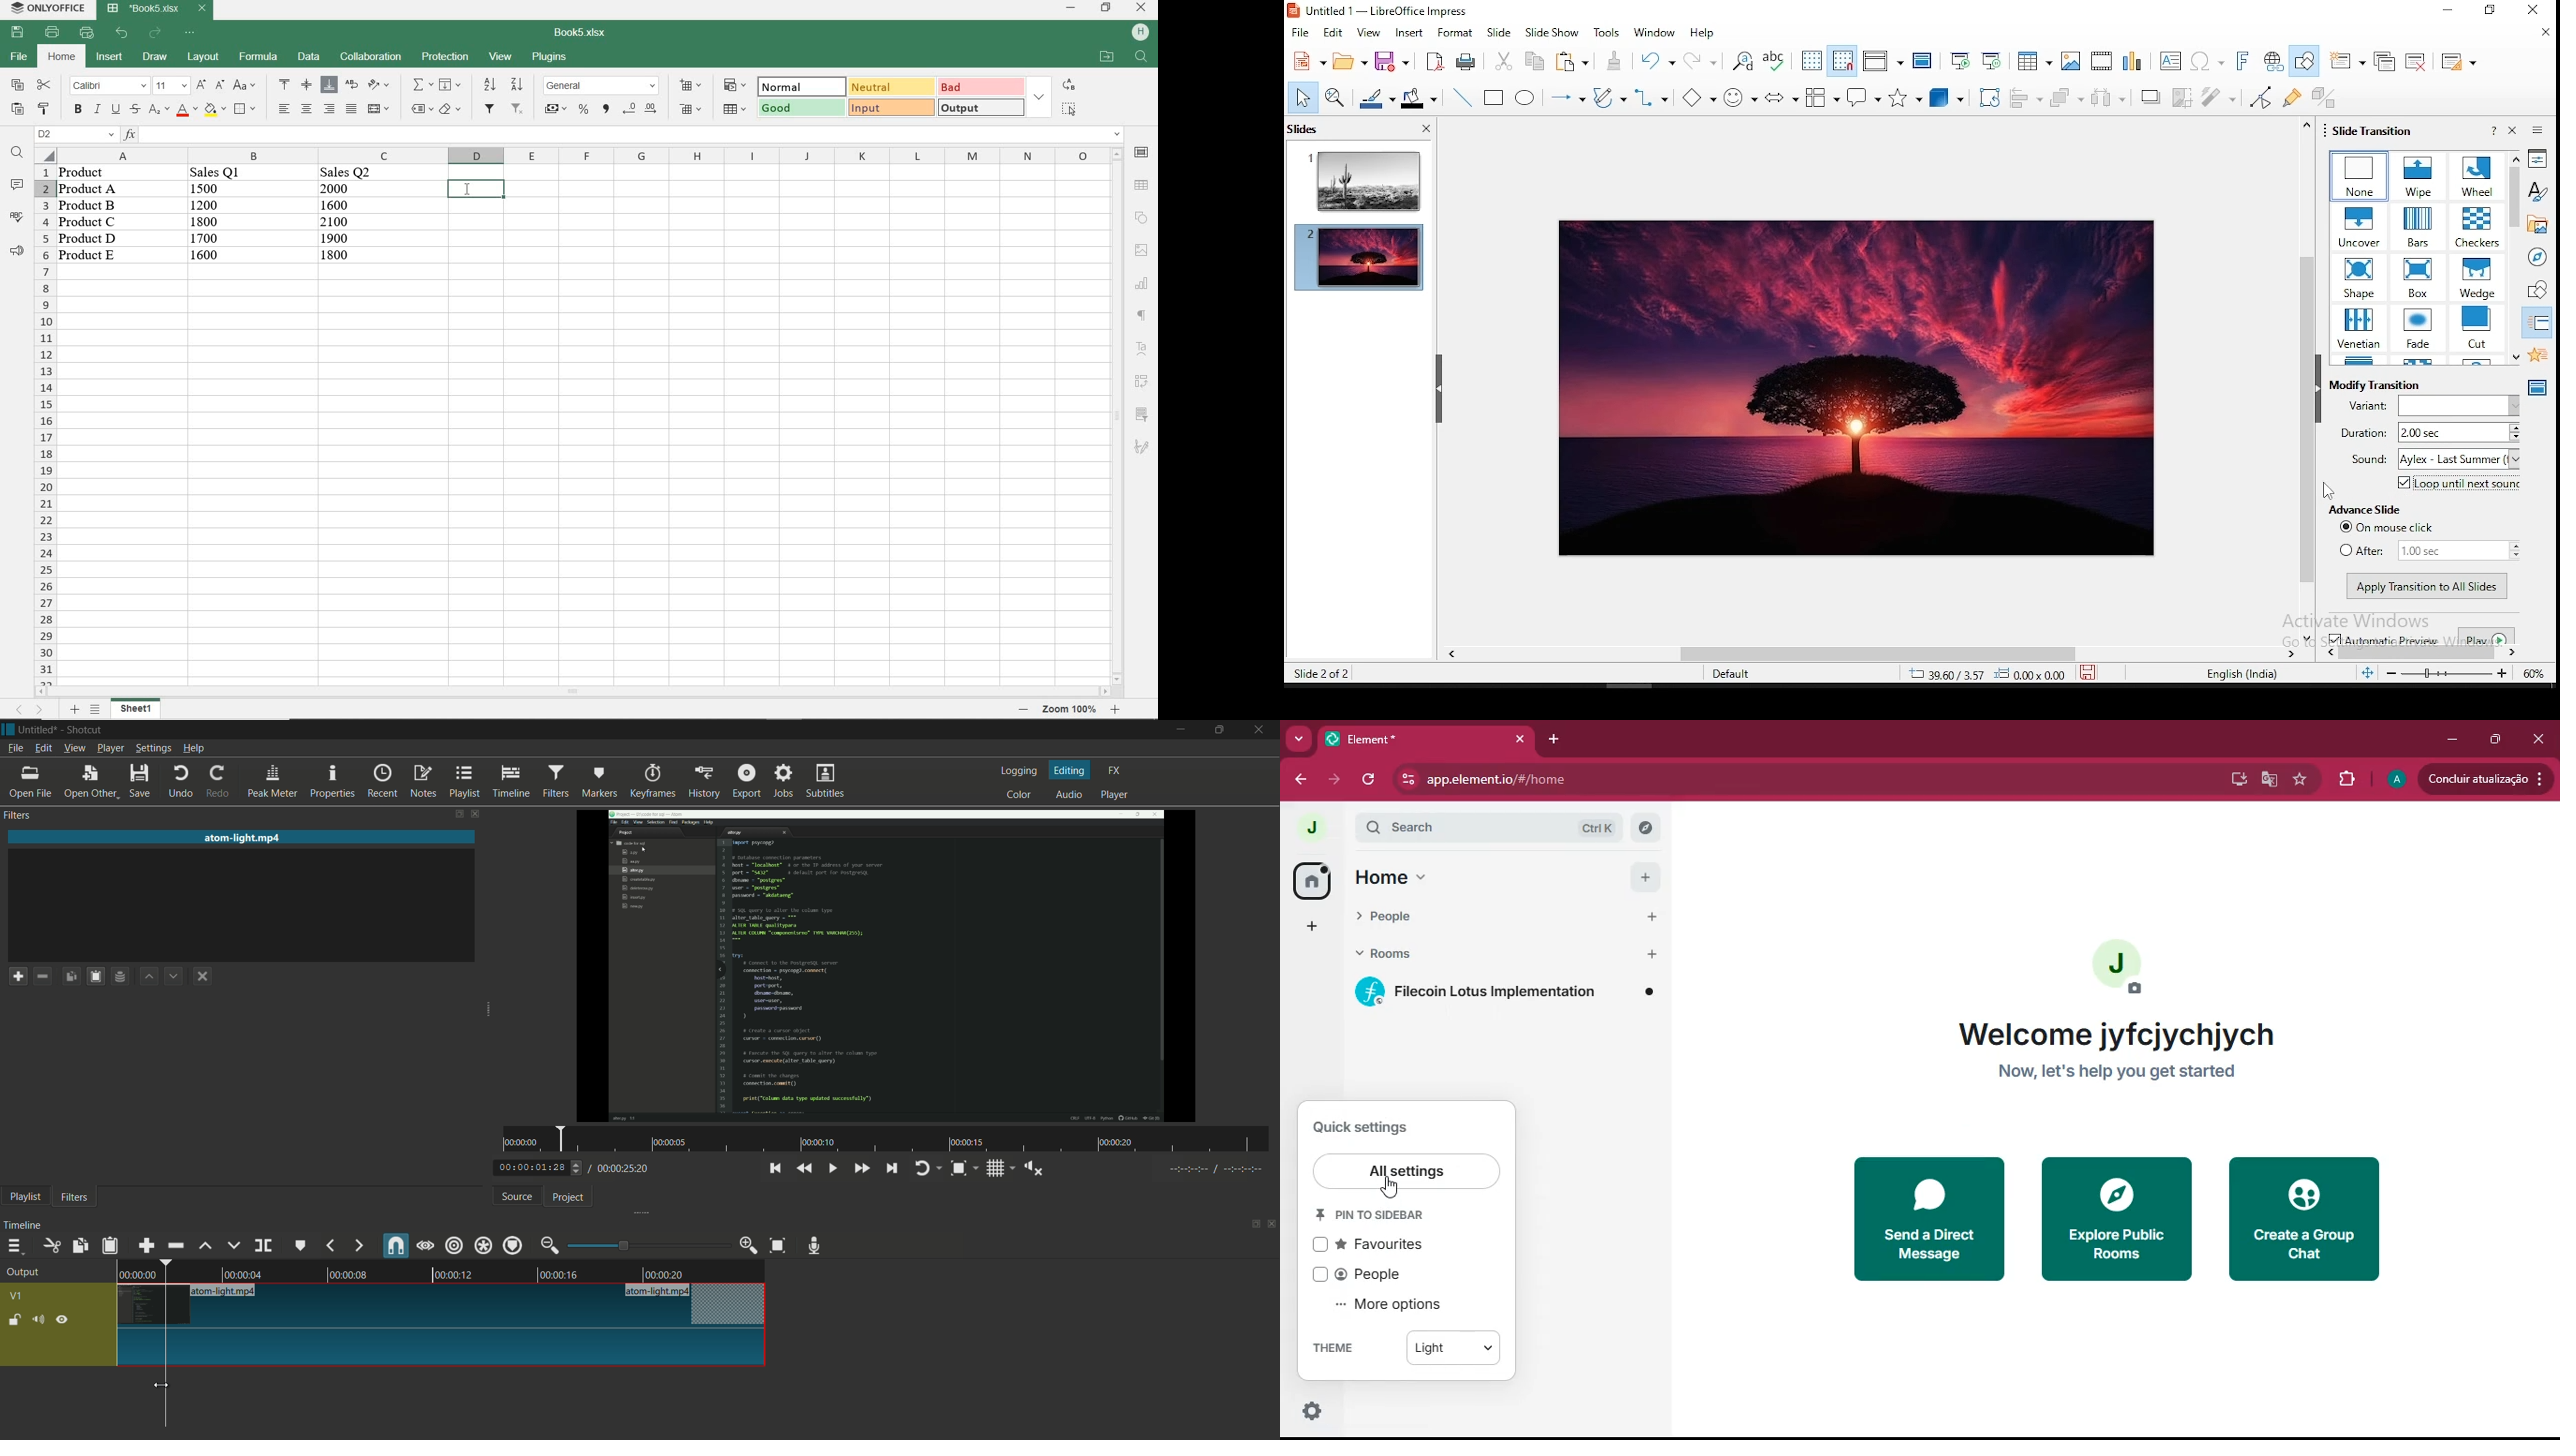 The width and height of the screenshot is (2576, 1456). Describe the element at coordinates (188, 33) in the screenshot. I see `customize quick access toolbar` at that location.